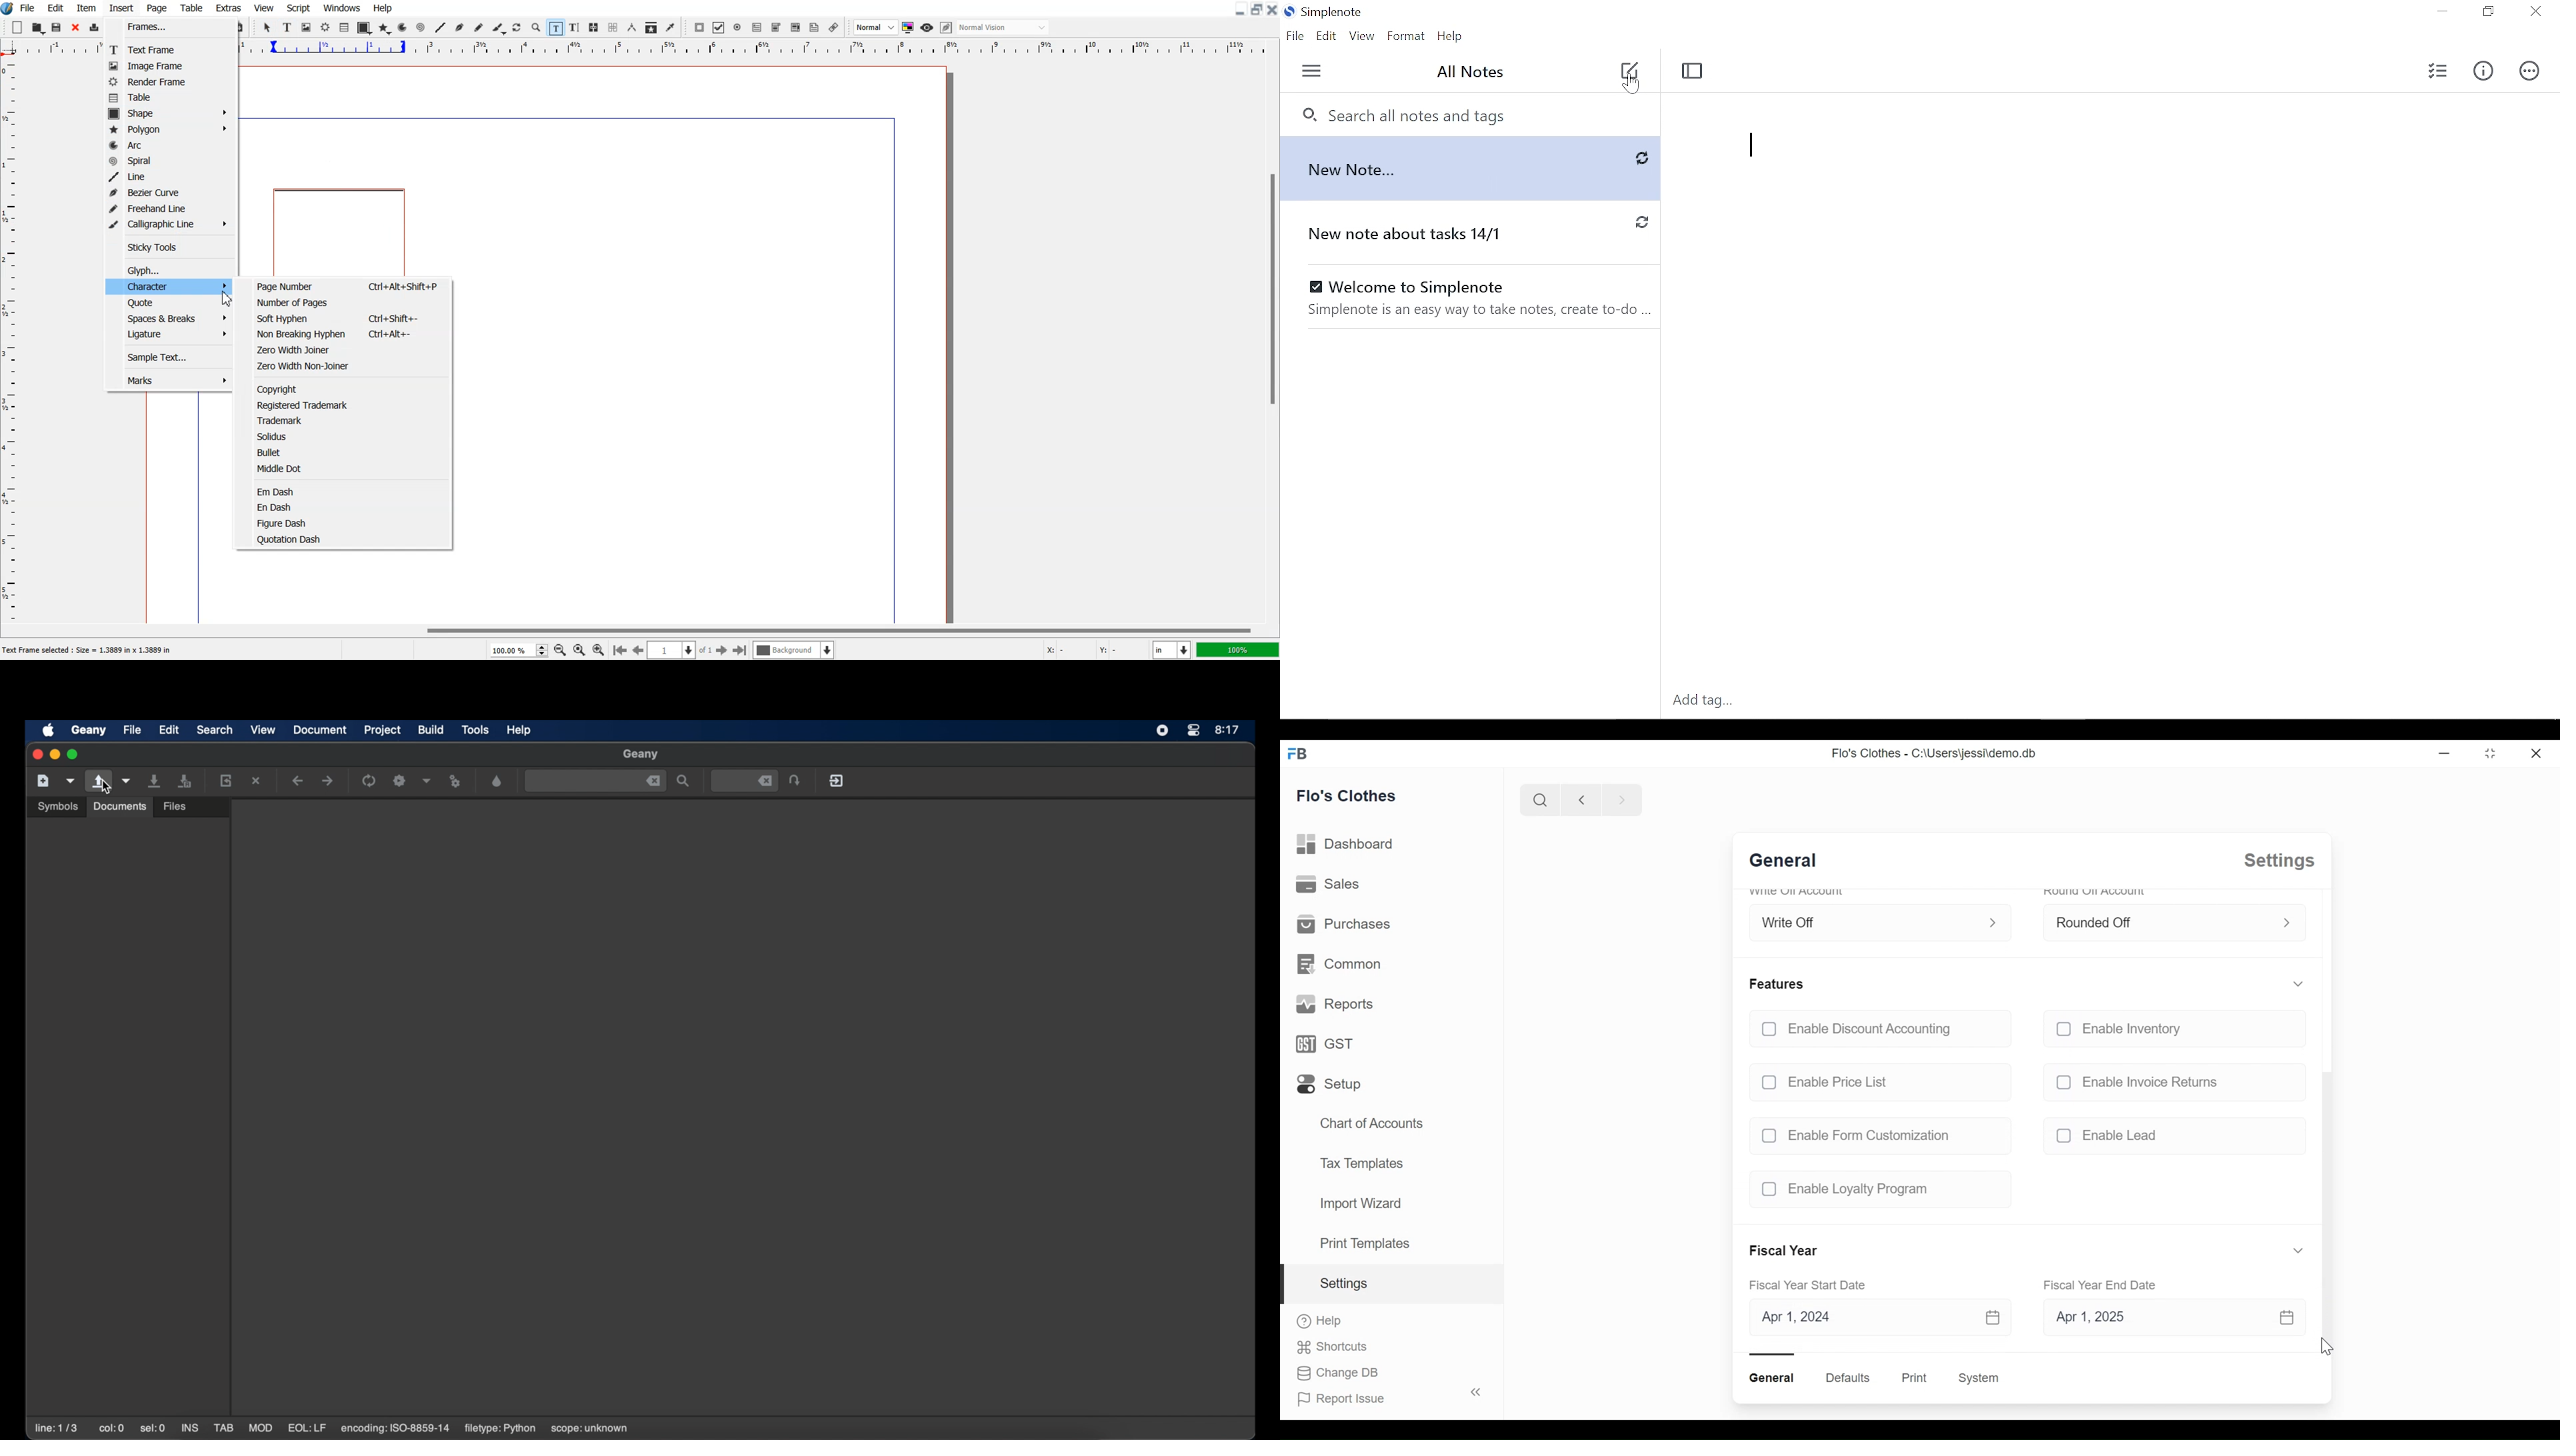 Image resolution: width=2576 pixels, height=1456 pixels. I want to click on Select current page, so click(680, 650).